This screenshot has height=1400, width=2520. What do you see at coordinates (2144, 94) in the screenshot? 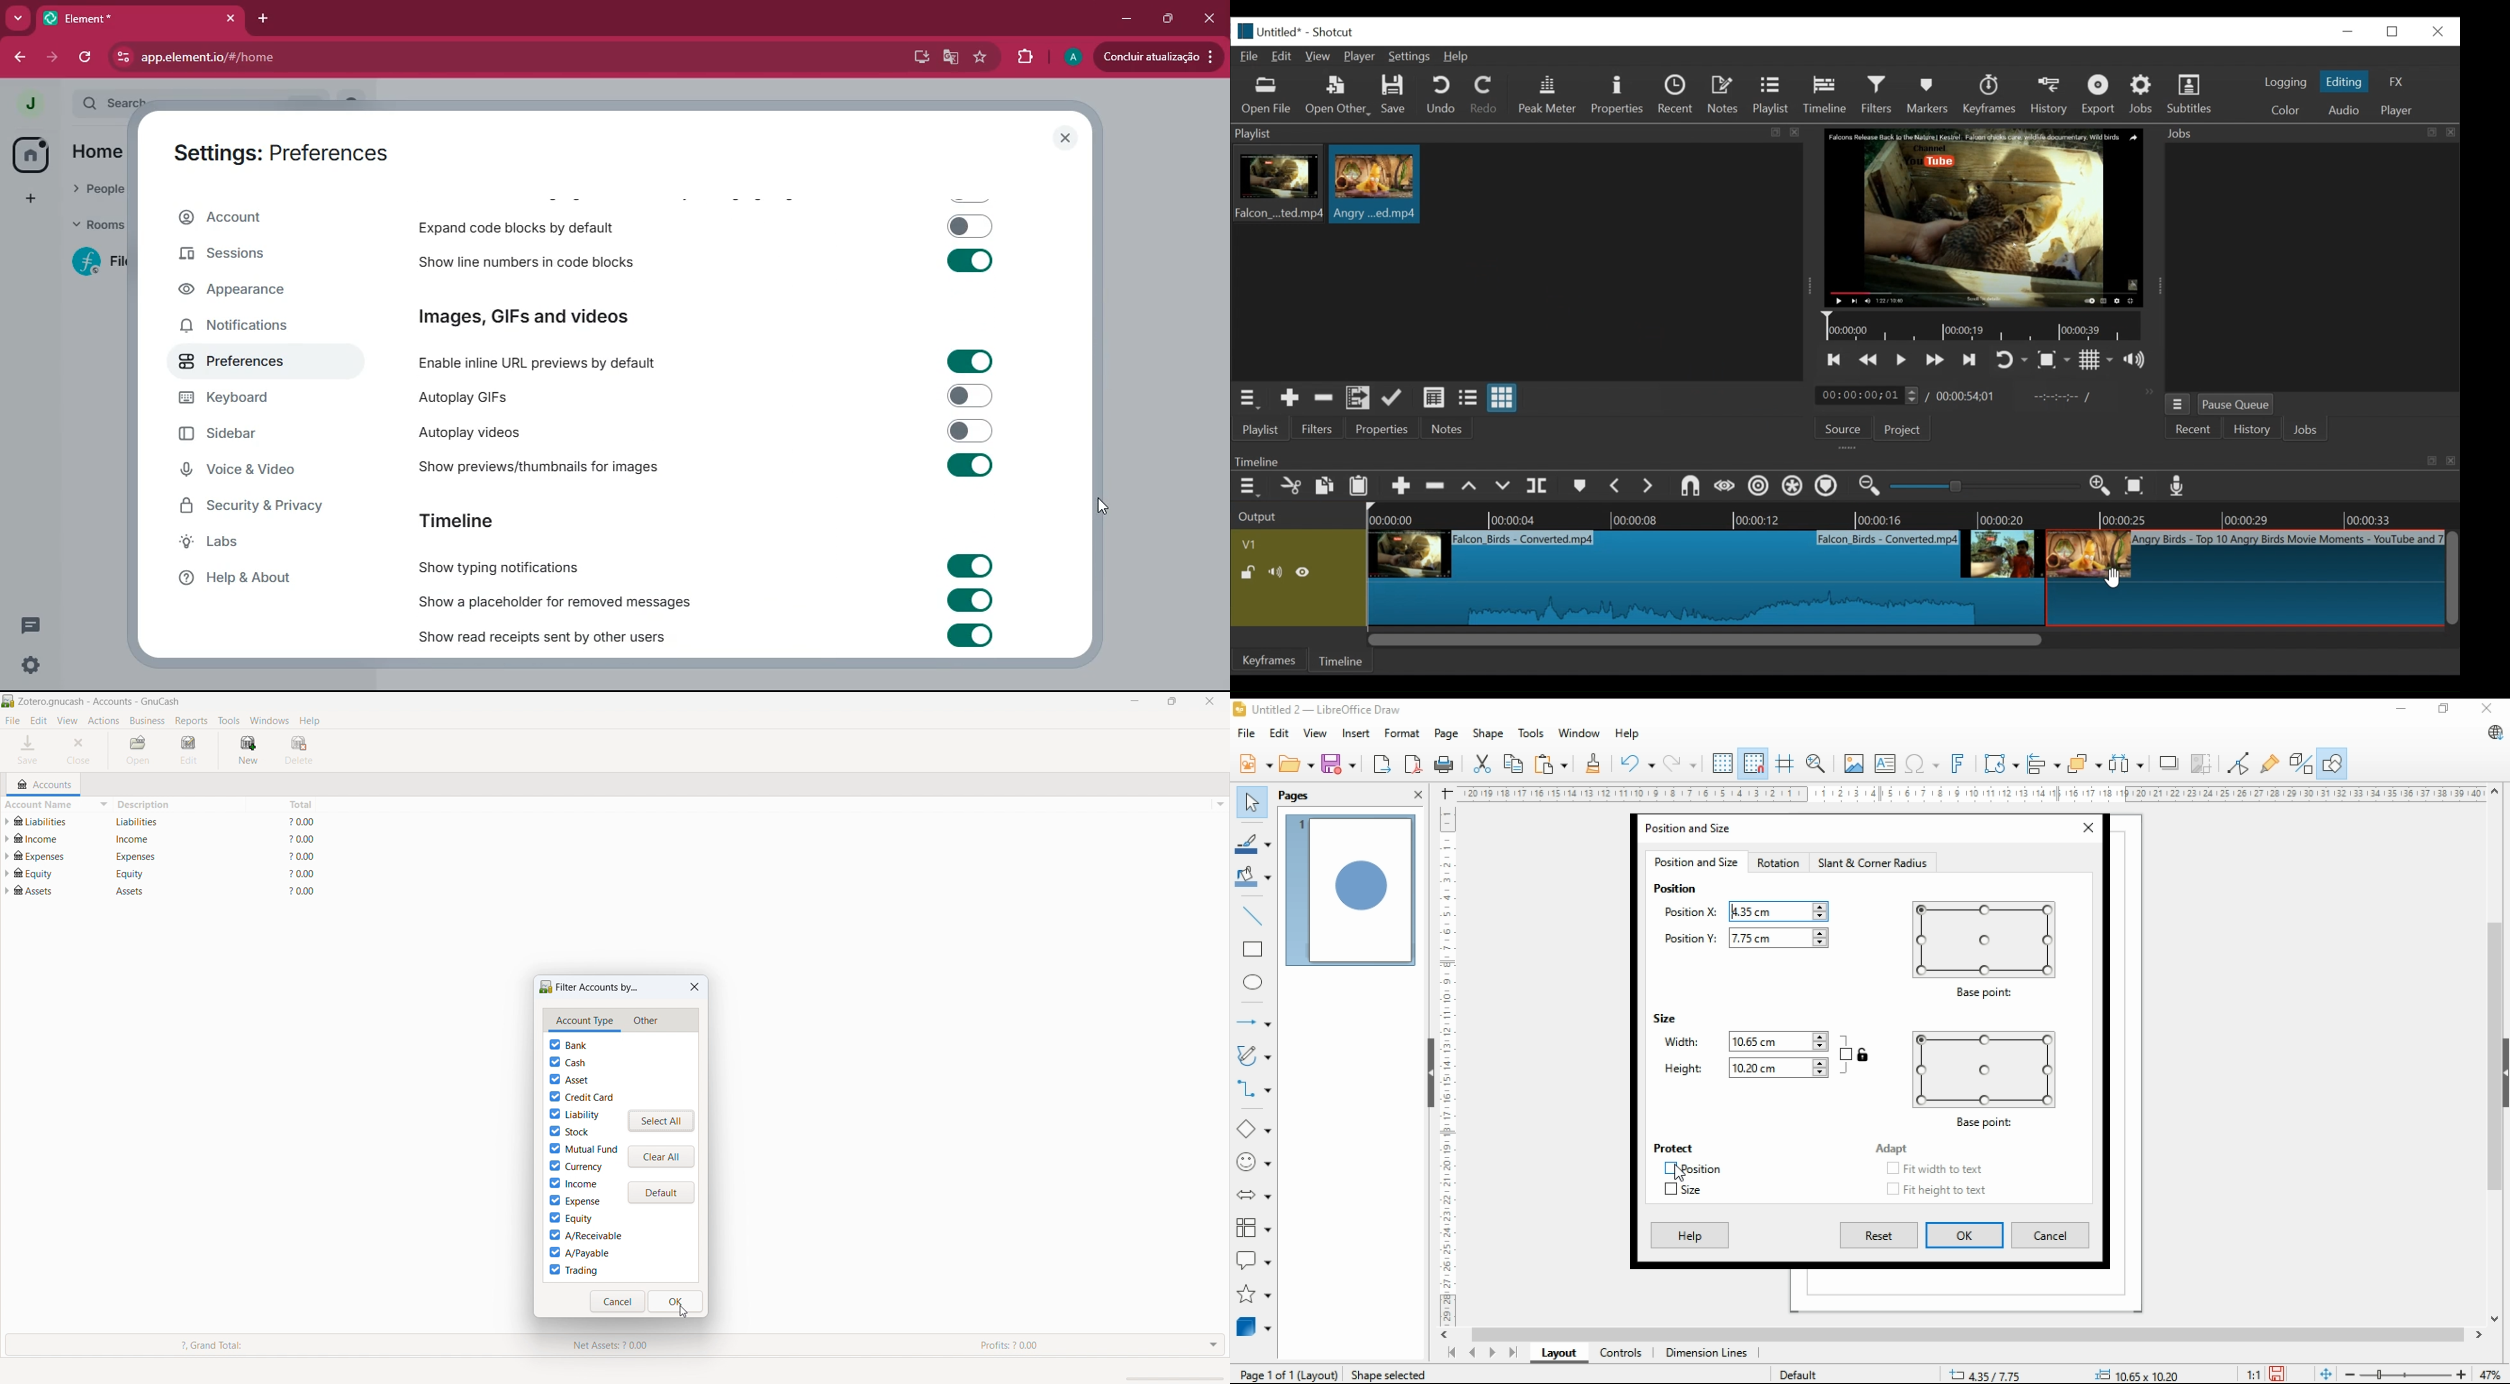
I see `Jobs` at bounding box center [2144, 94].